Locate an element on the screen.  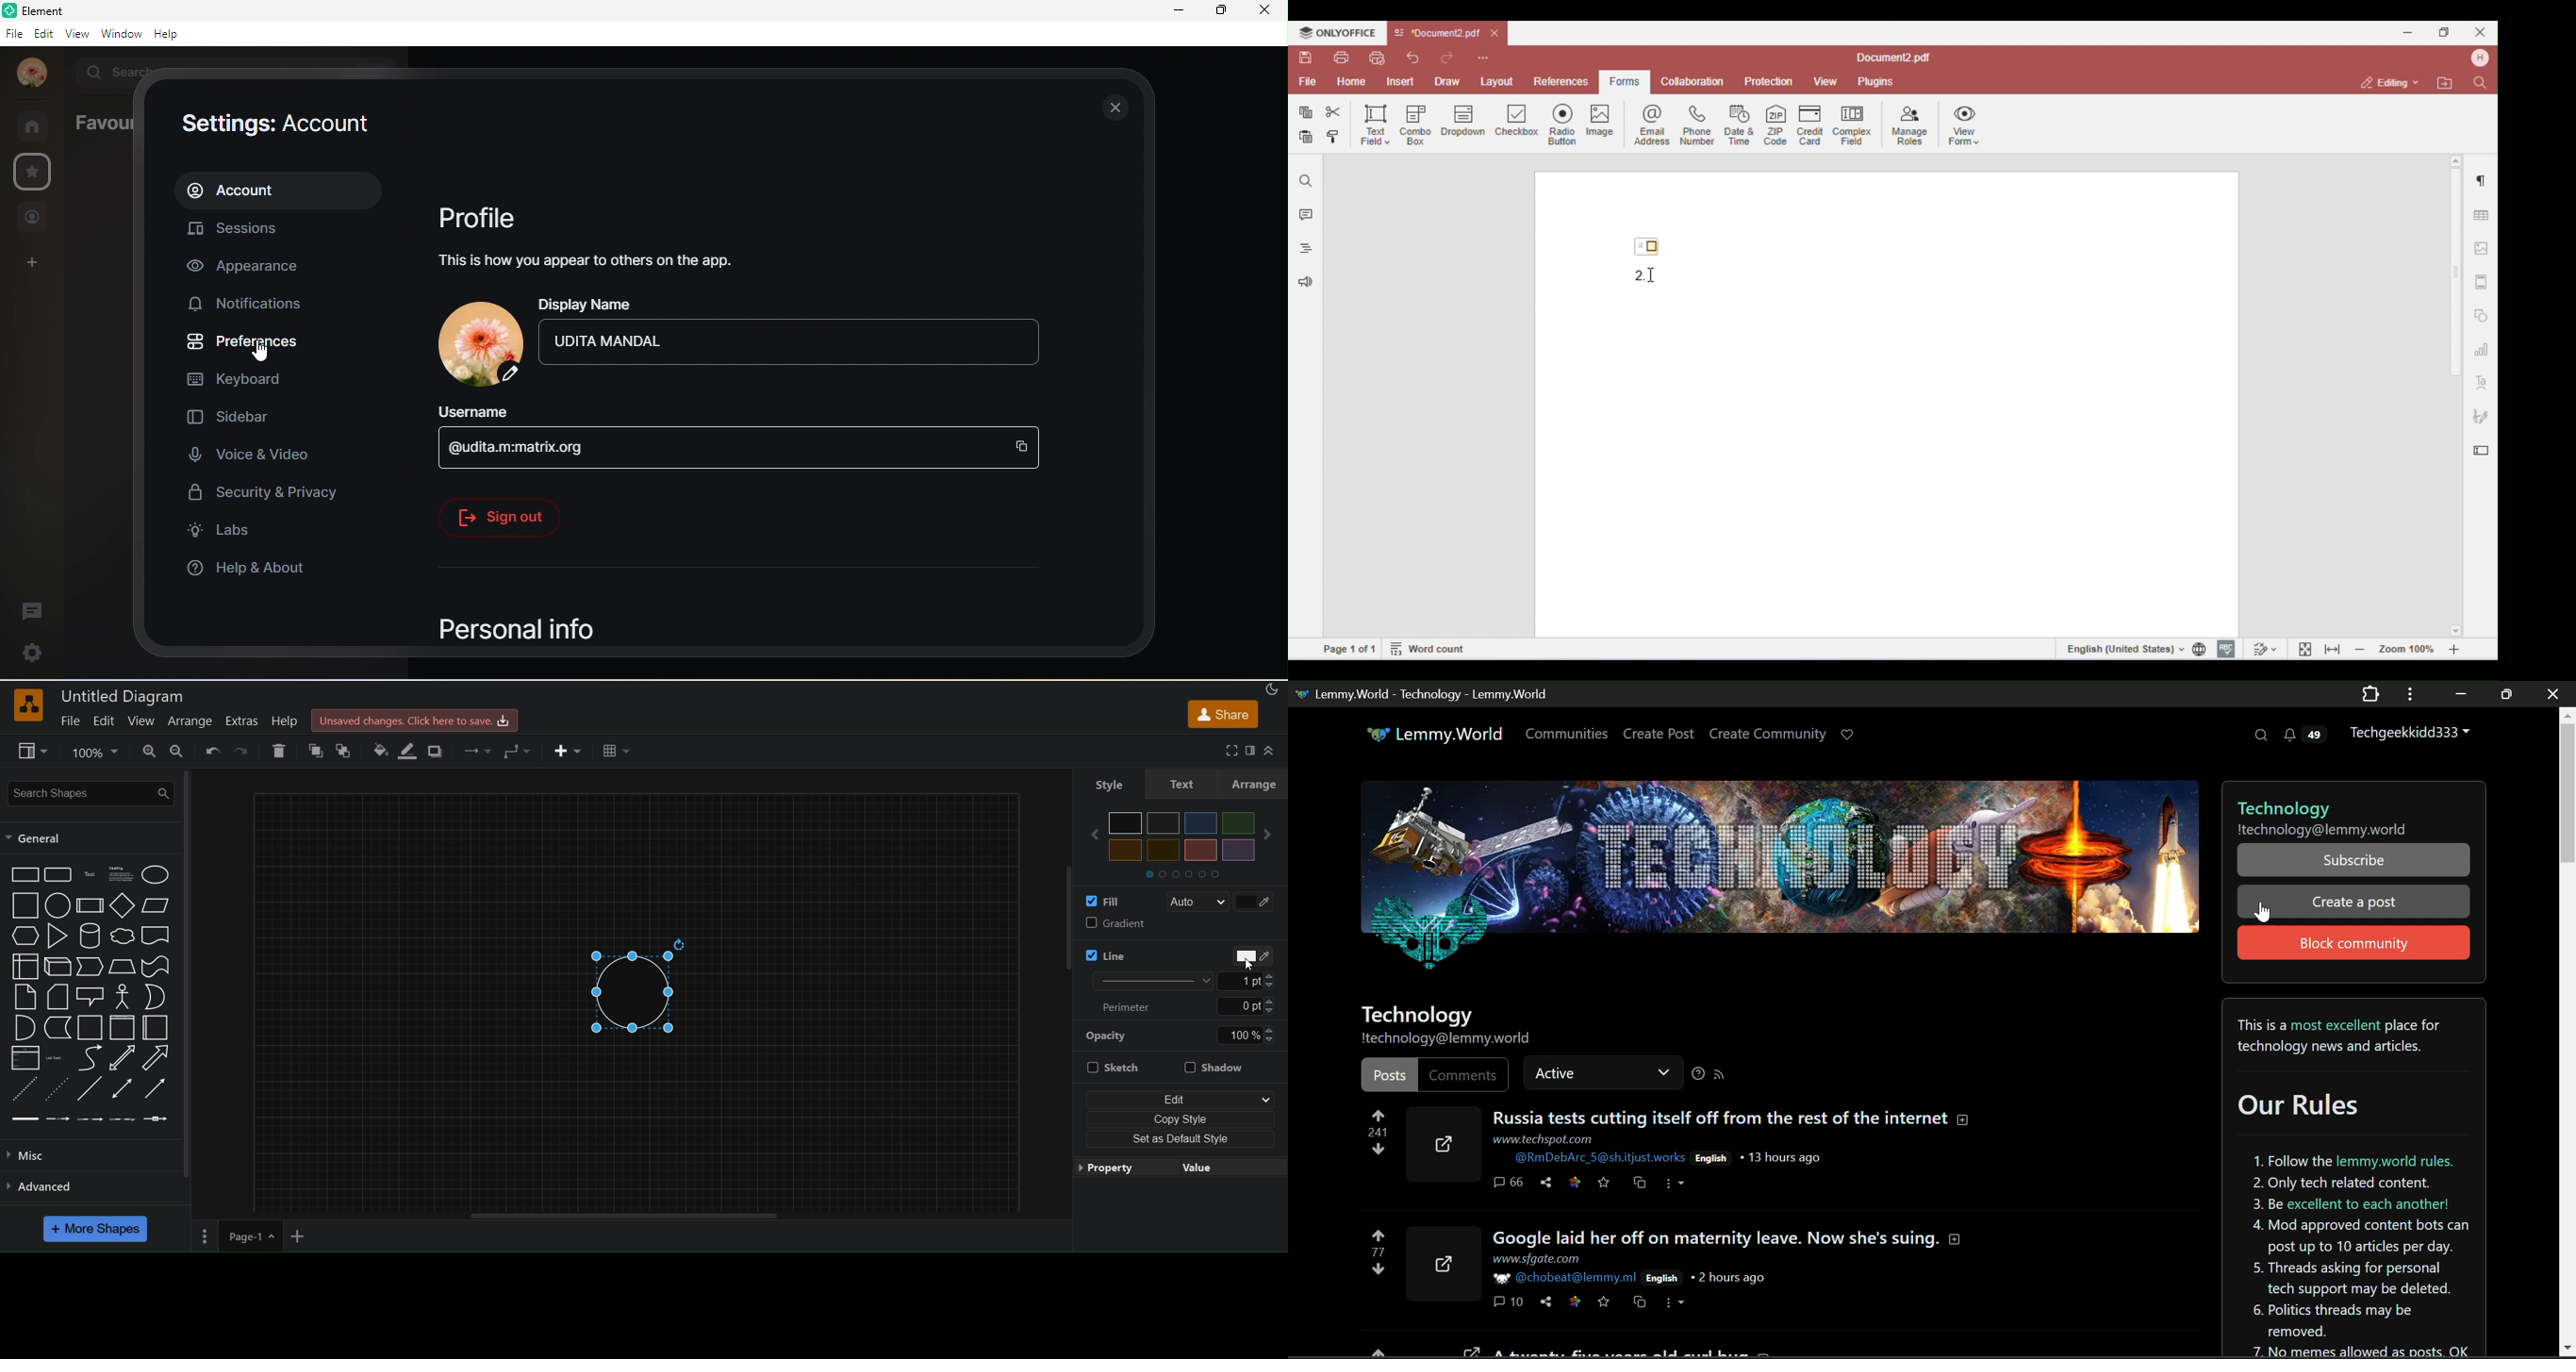
auto is located at coordinates (1197, 902).